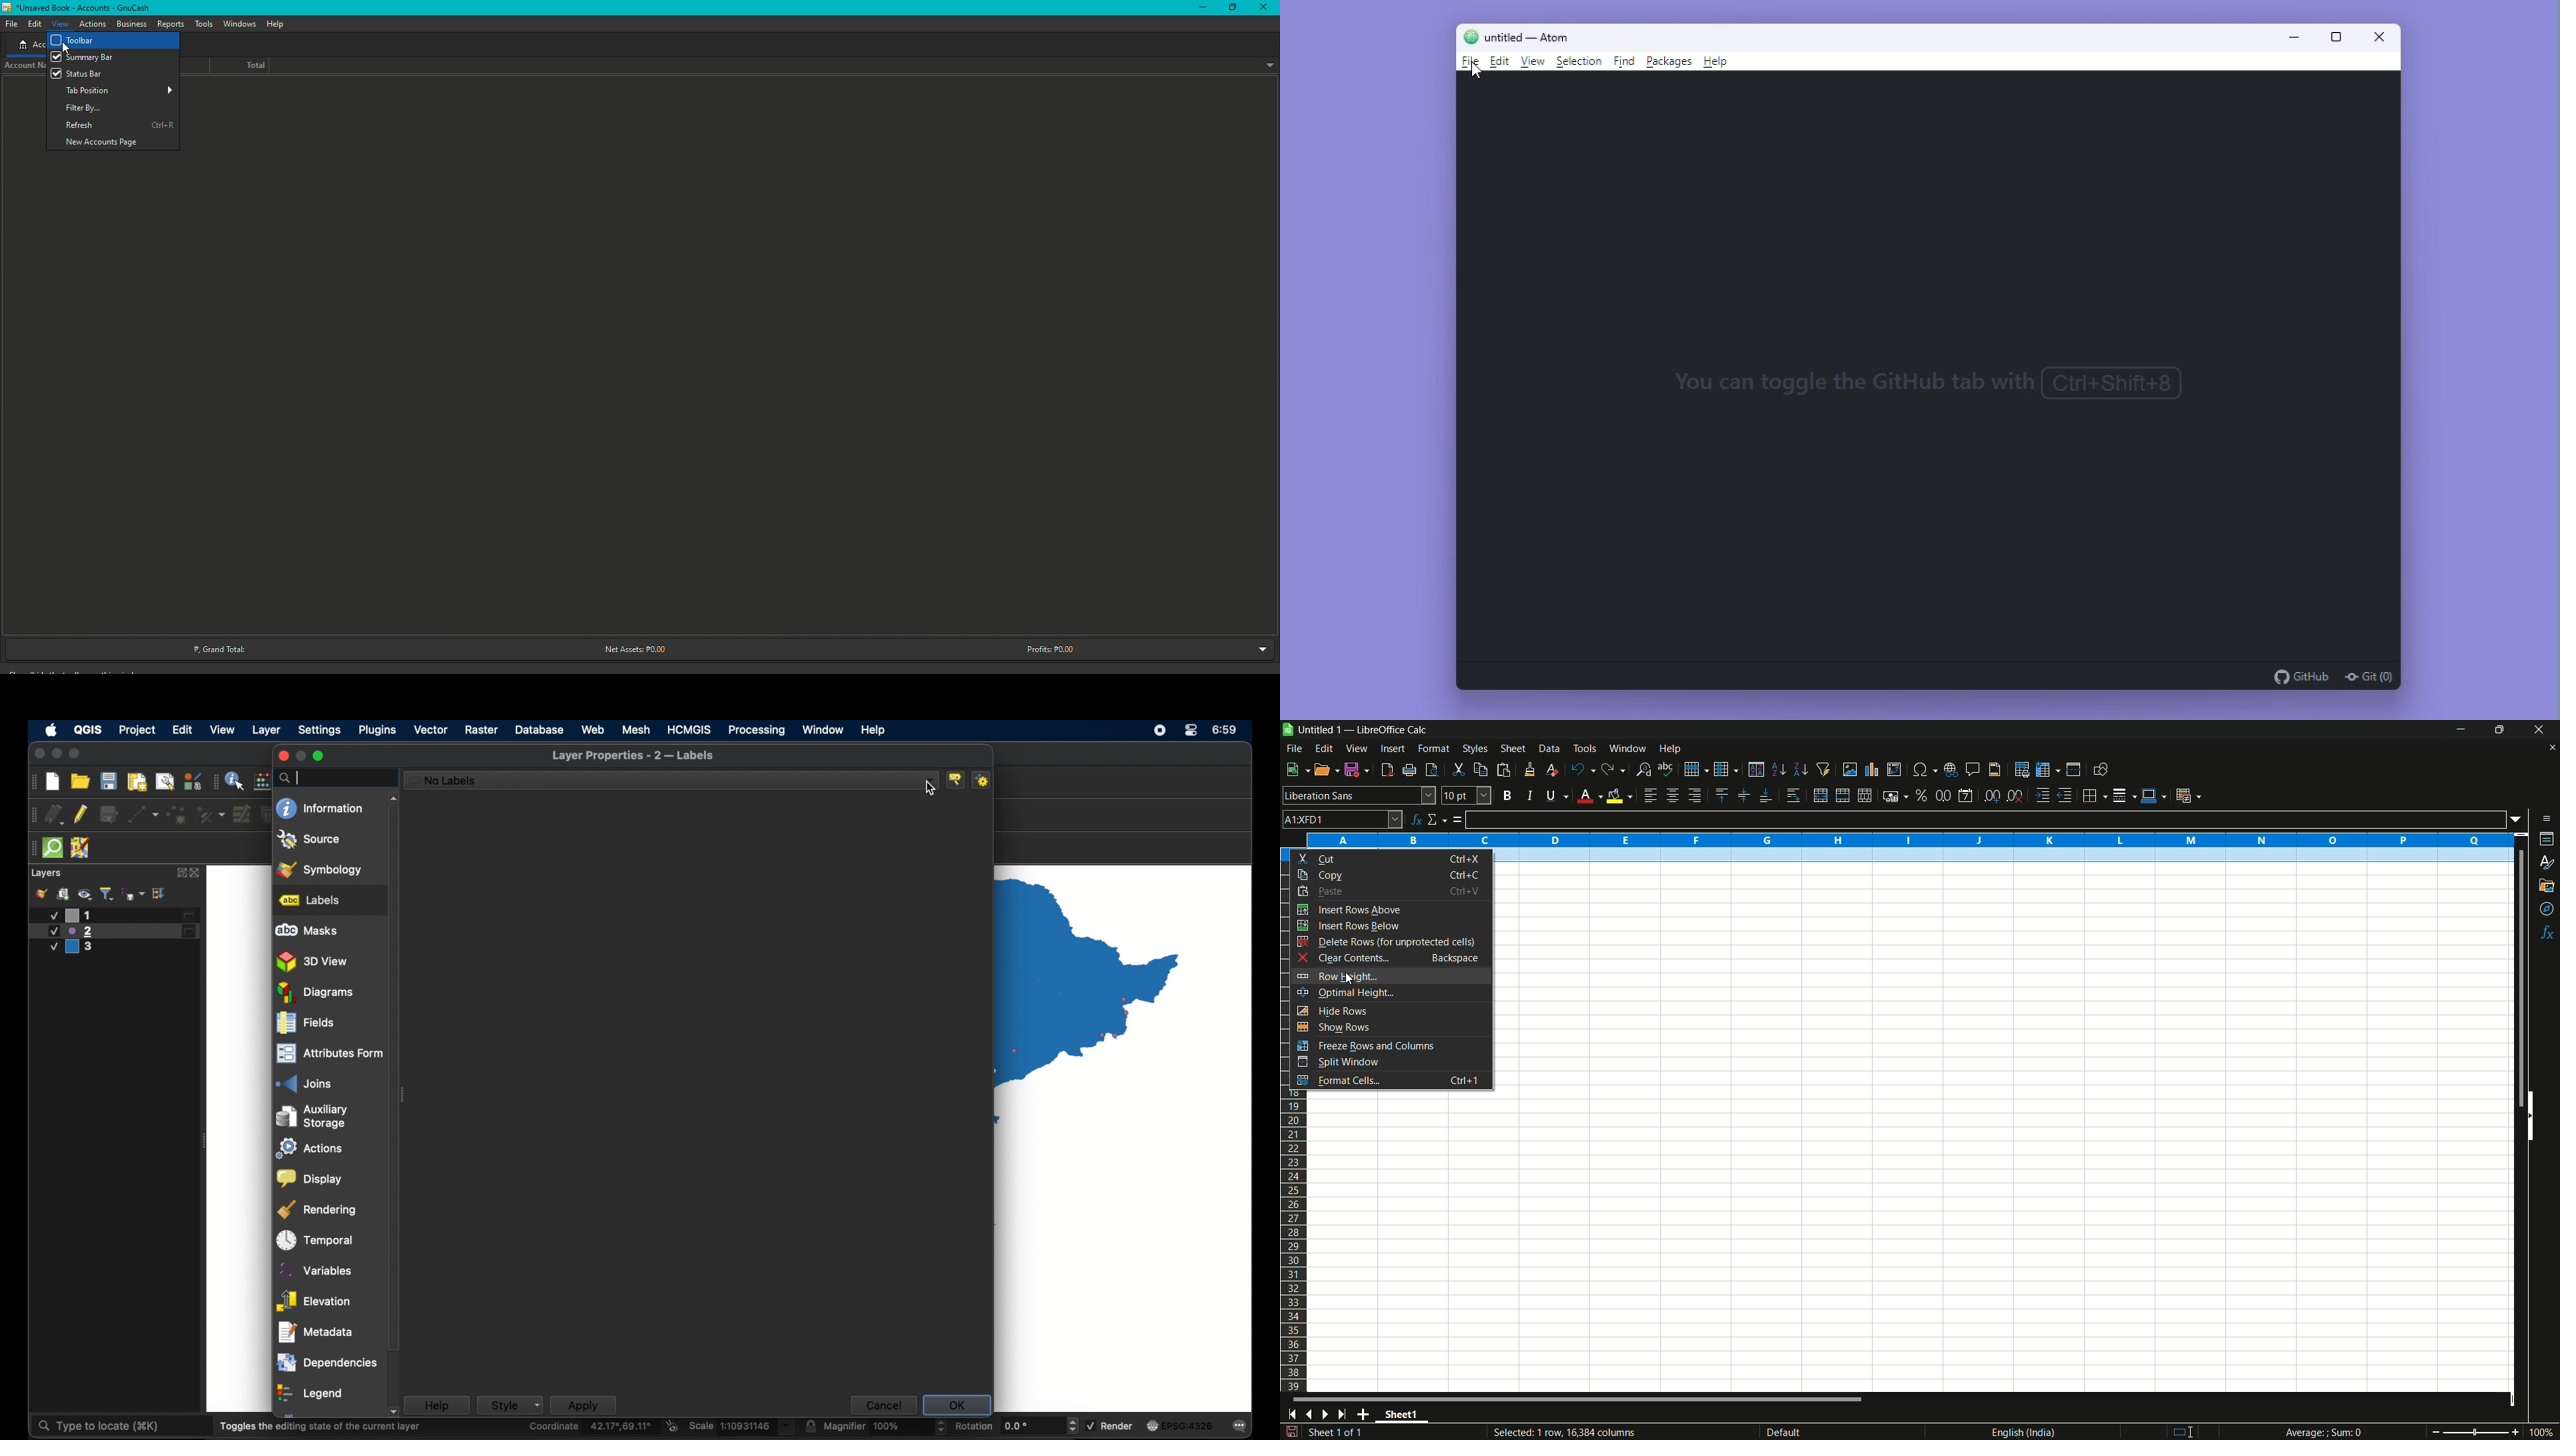  What do you see at coordinates (2007, 856) in the screenshot?
I see `selected row` at bounding box center [2007, 856].